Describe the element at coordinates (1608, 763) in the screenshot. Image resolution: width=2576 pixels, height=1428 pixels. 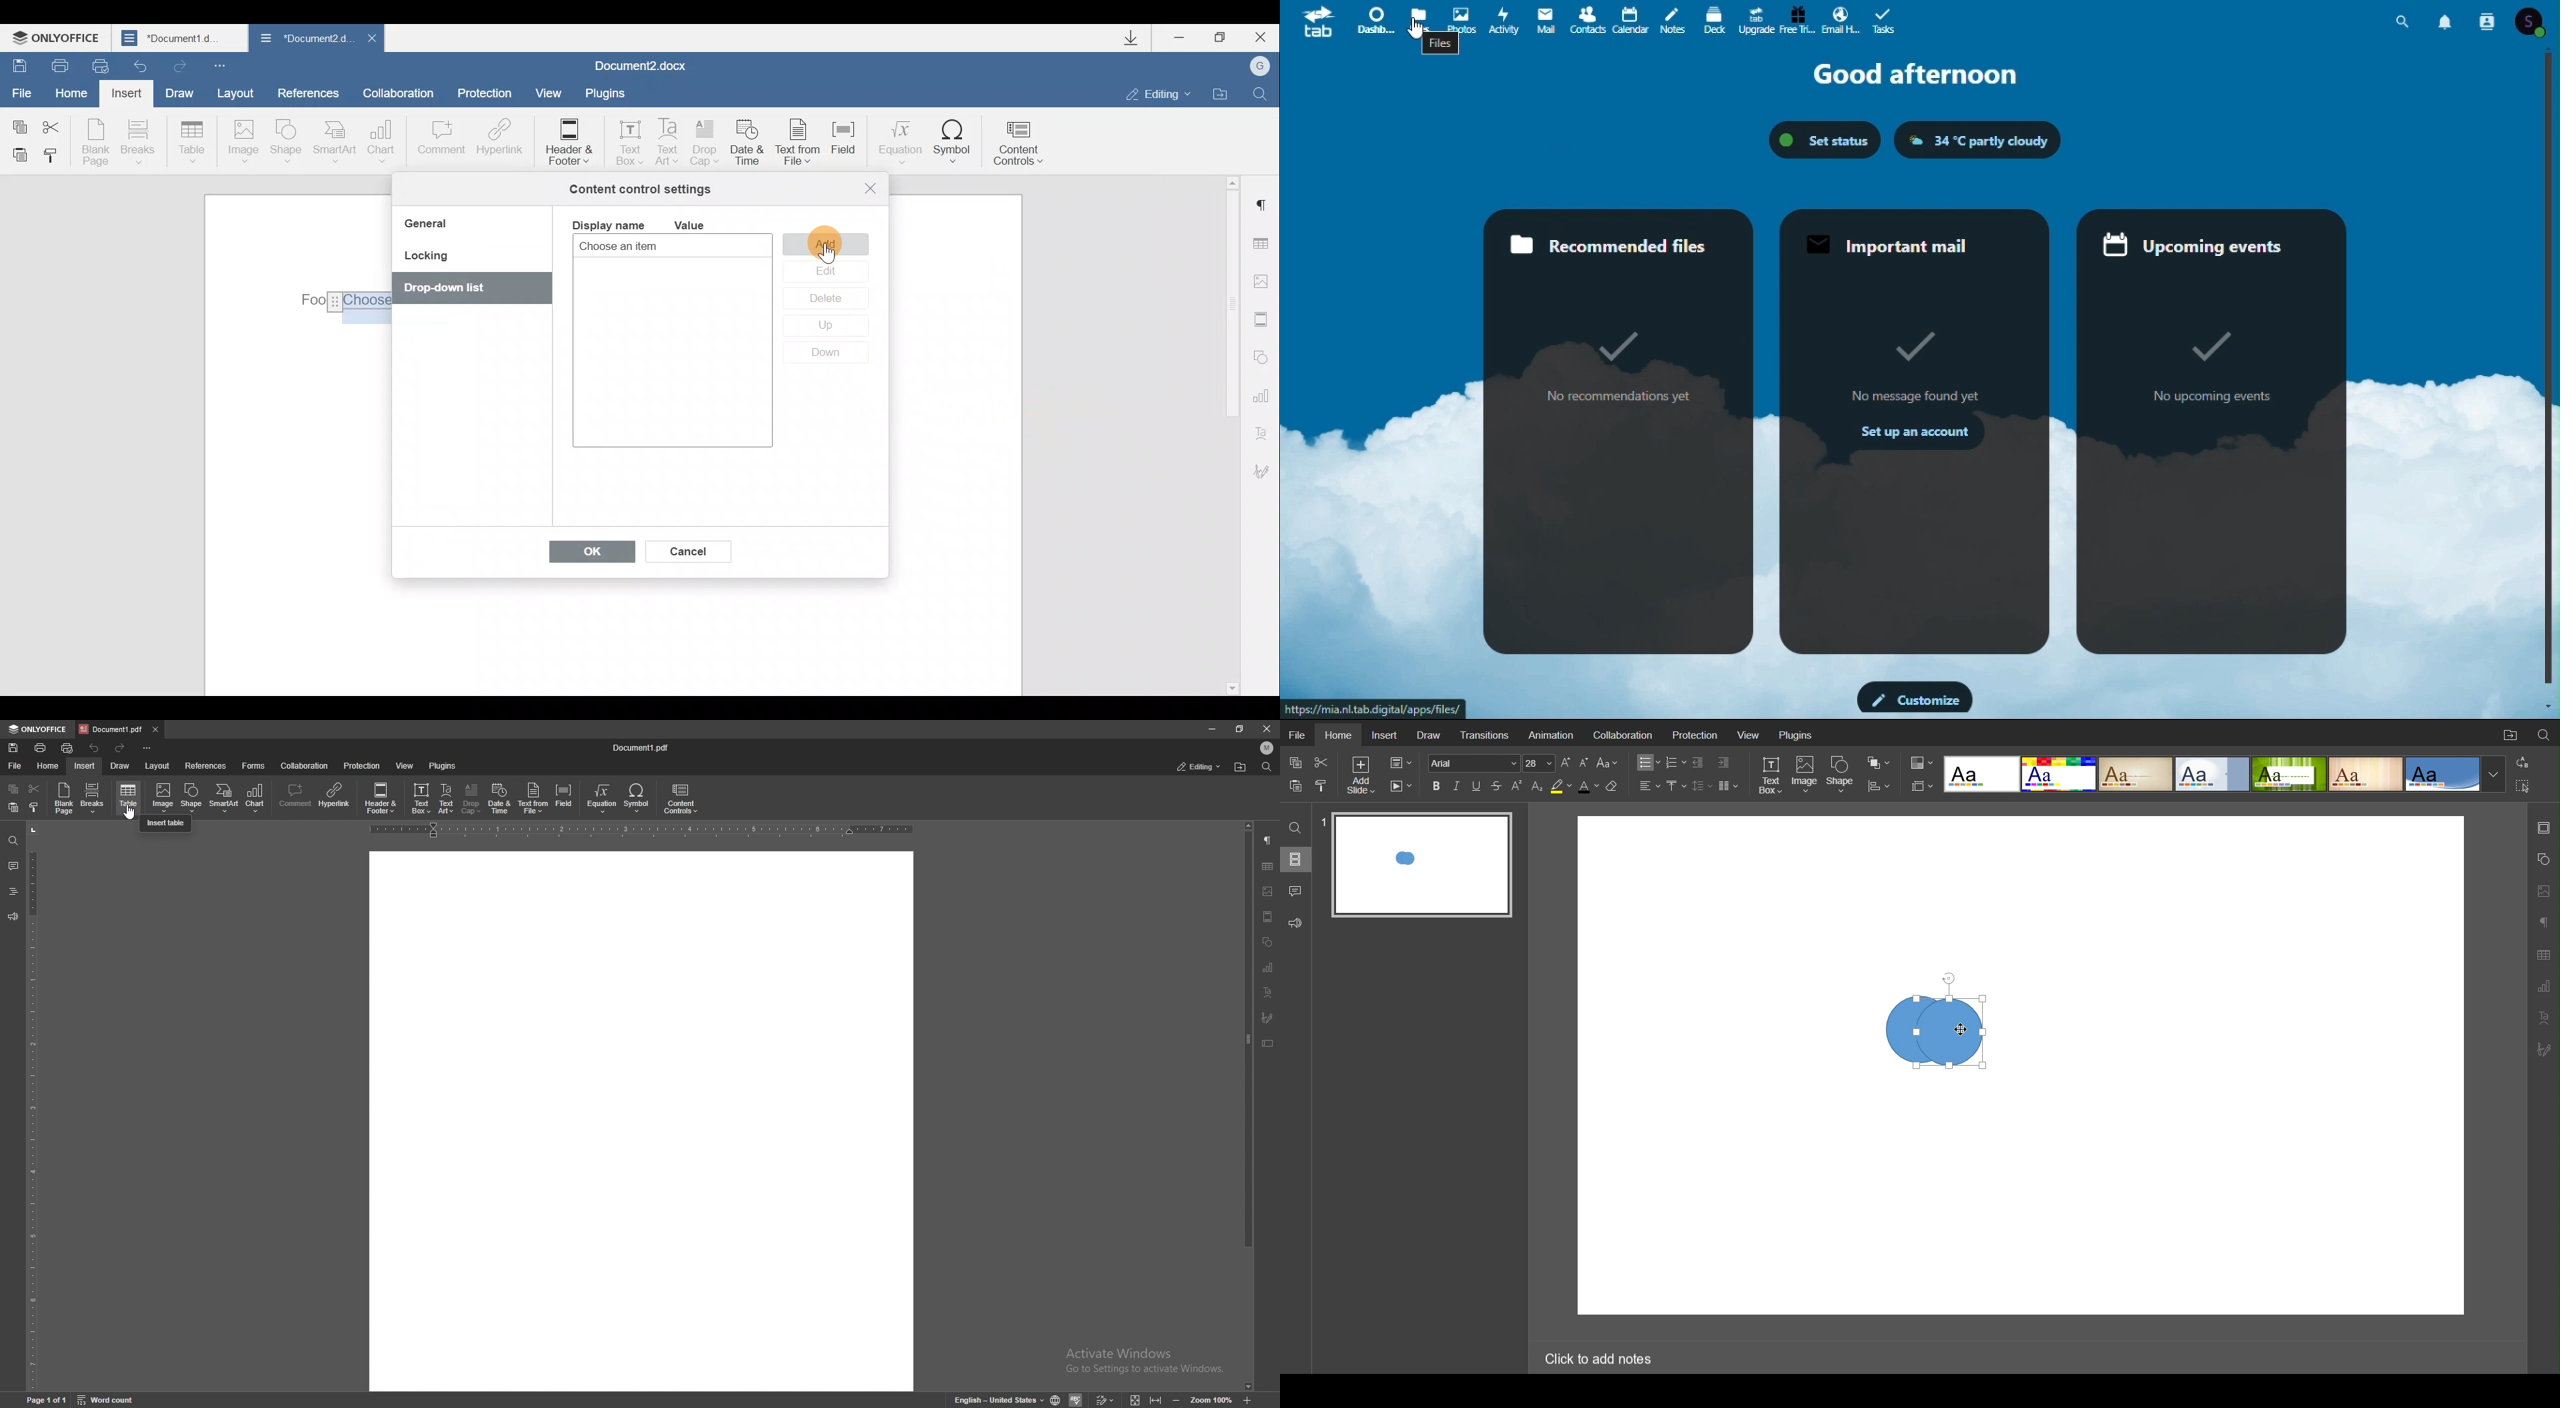
I see `Font Case` at that location.